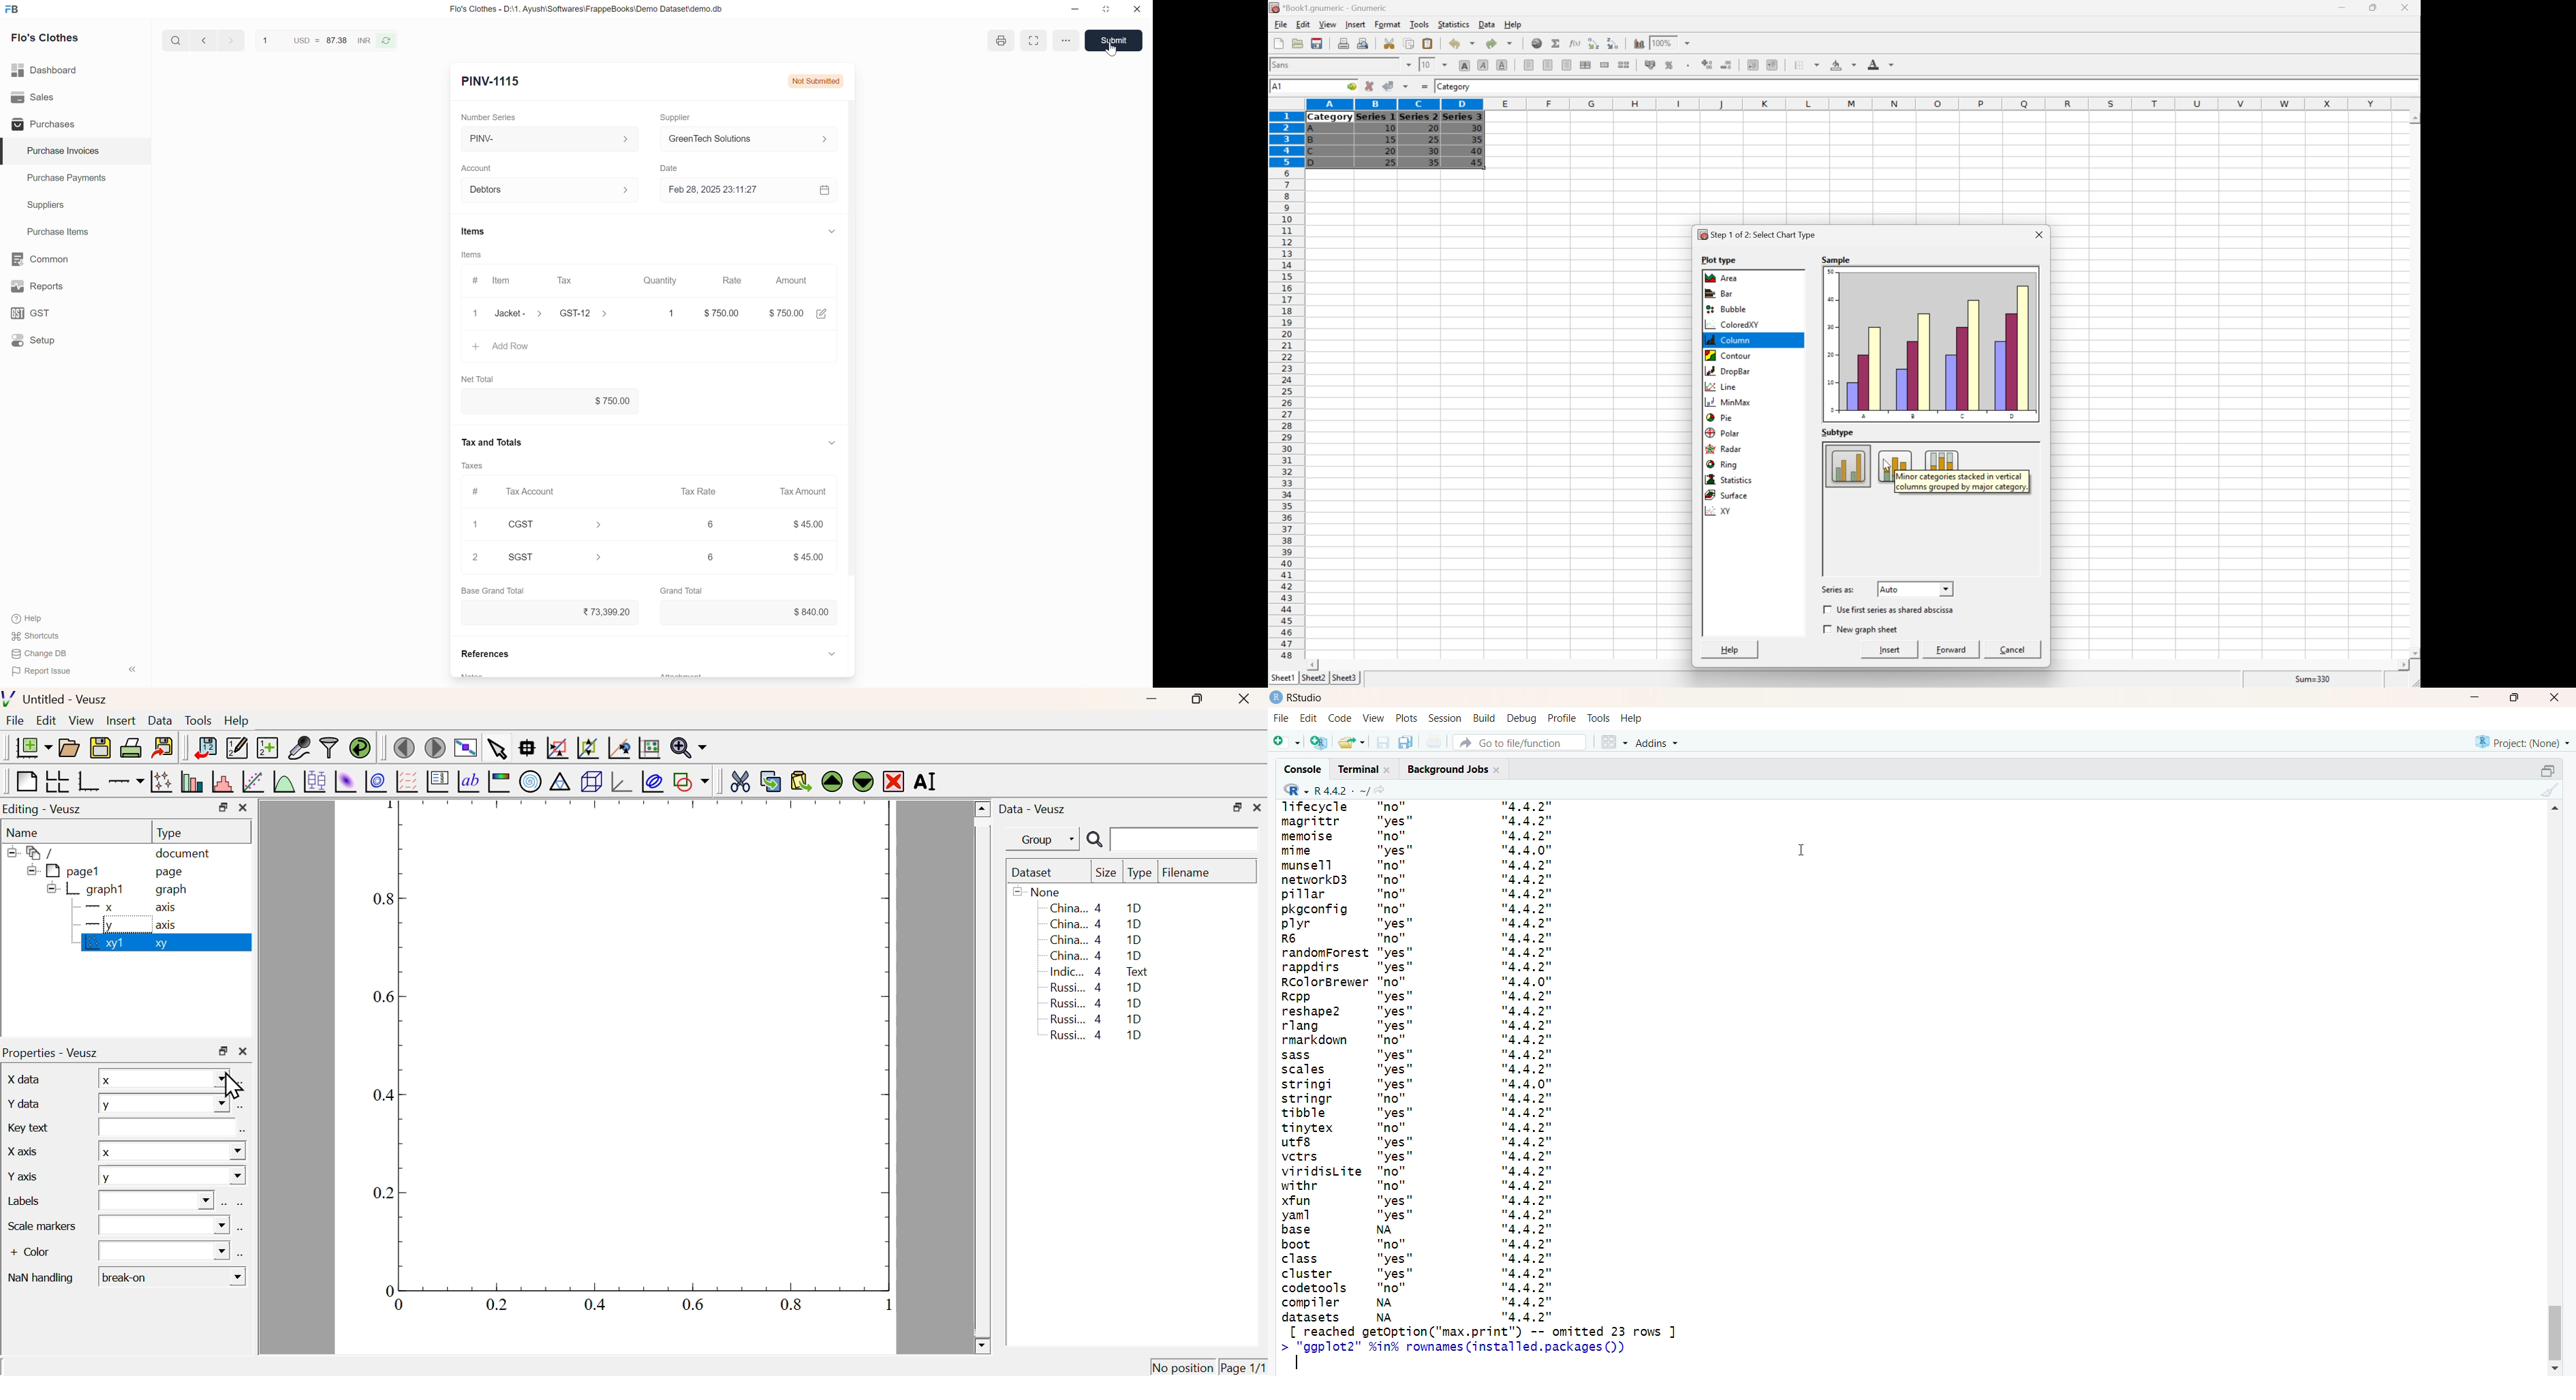 The width and height of the screenshot is (2576, 1400). I want to click on Open a file, so click(1297, 43).